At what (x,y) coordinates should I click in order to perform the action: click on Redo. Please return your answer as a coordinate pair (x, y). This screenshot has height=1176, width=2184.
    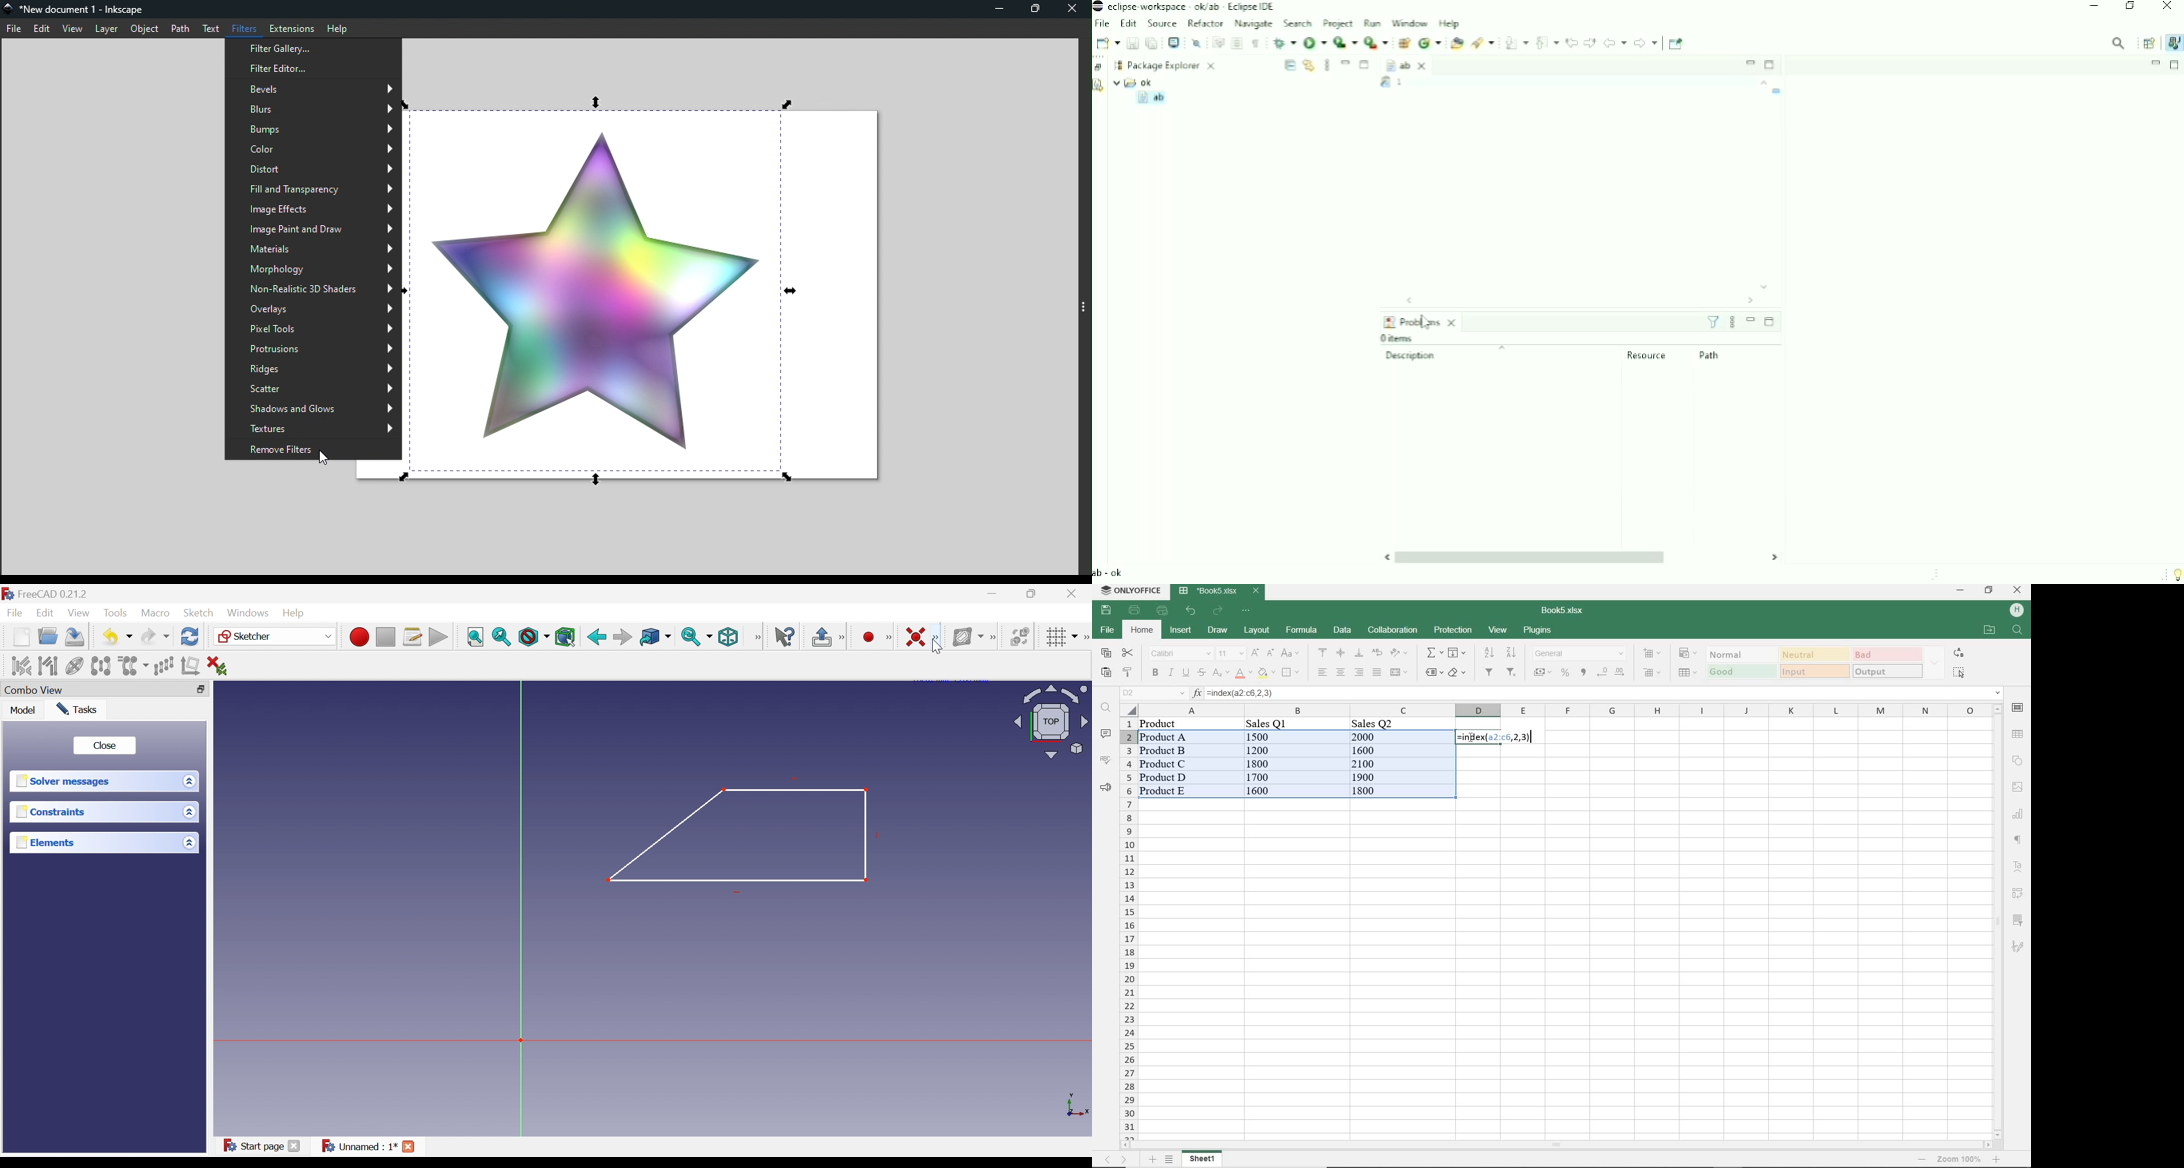
    Looking at the image, I should click on (154, 639).